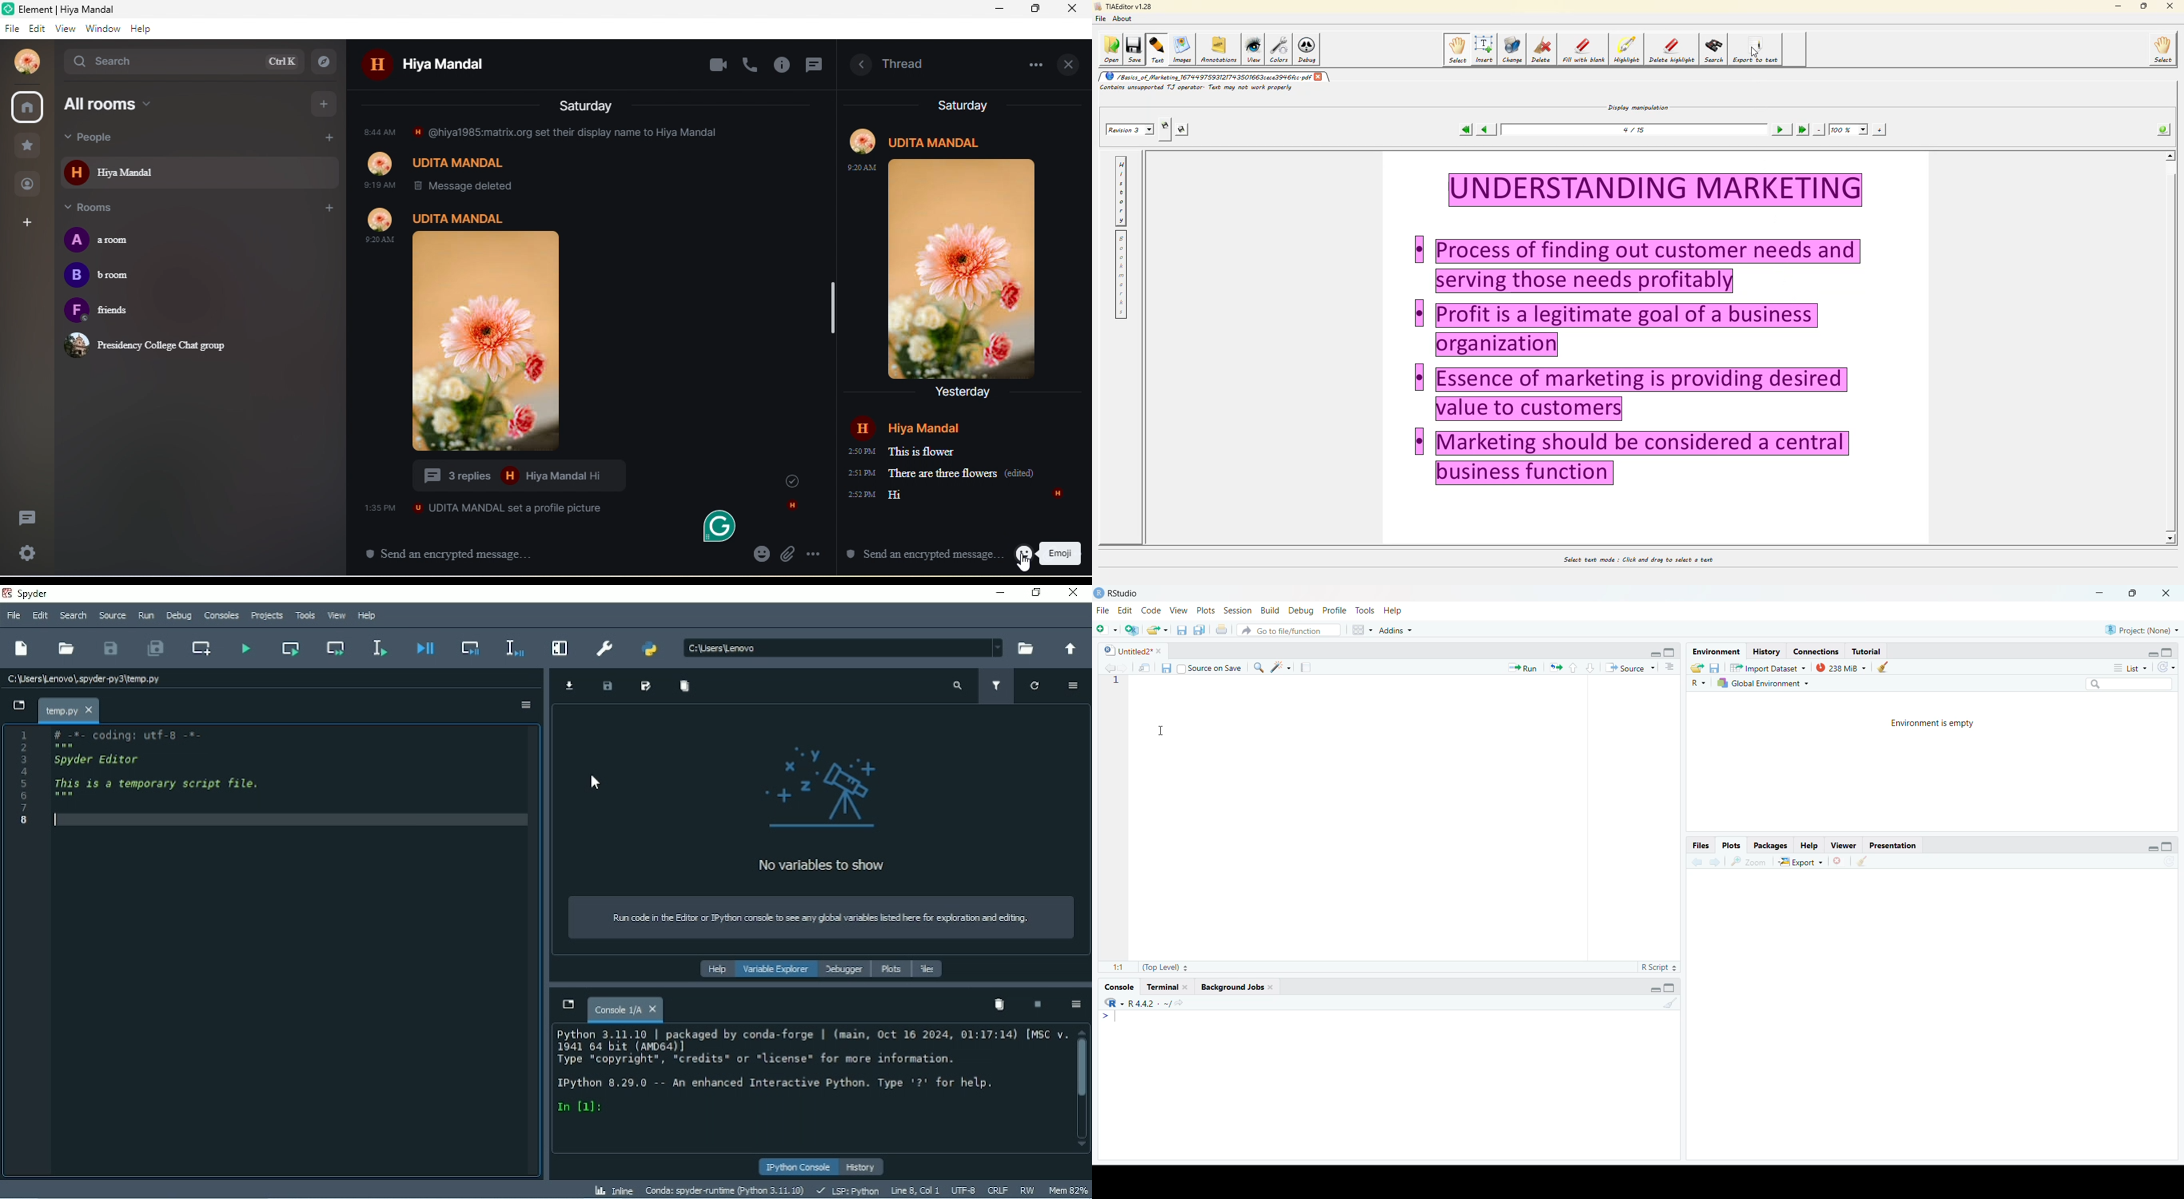 This screenshot has width=2184, height=1204. What do you see at coordinates (39, 614) in the screenshot?
I see `Edit` at bounding box center [39, 614].